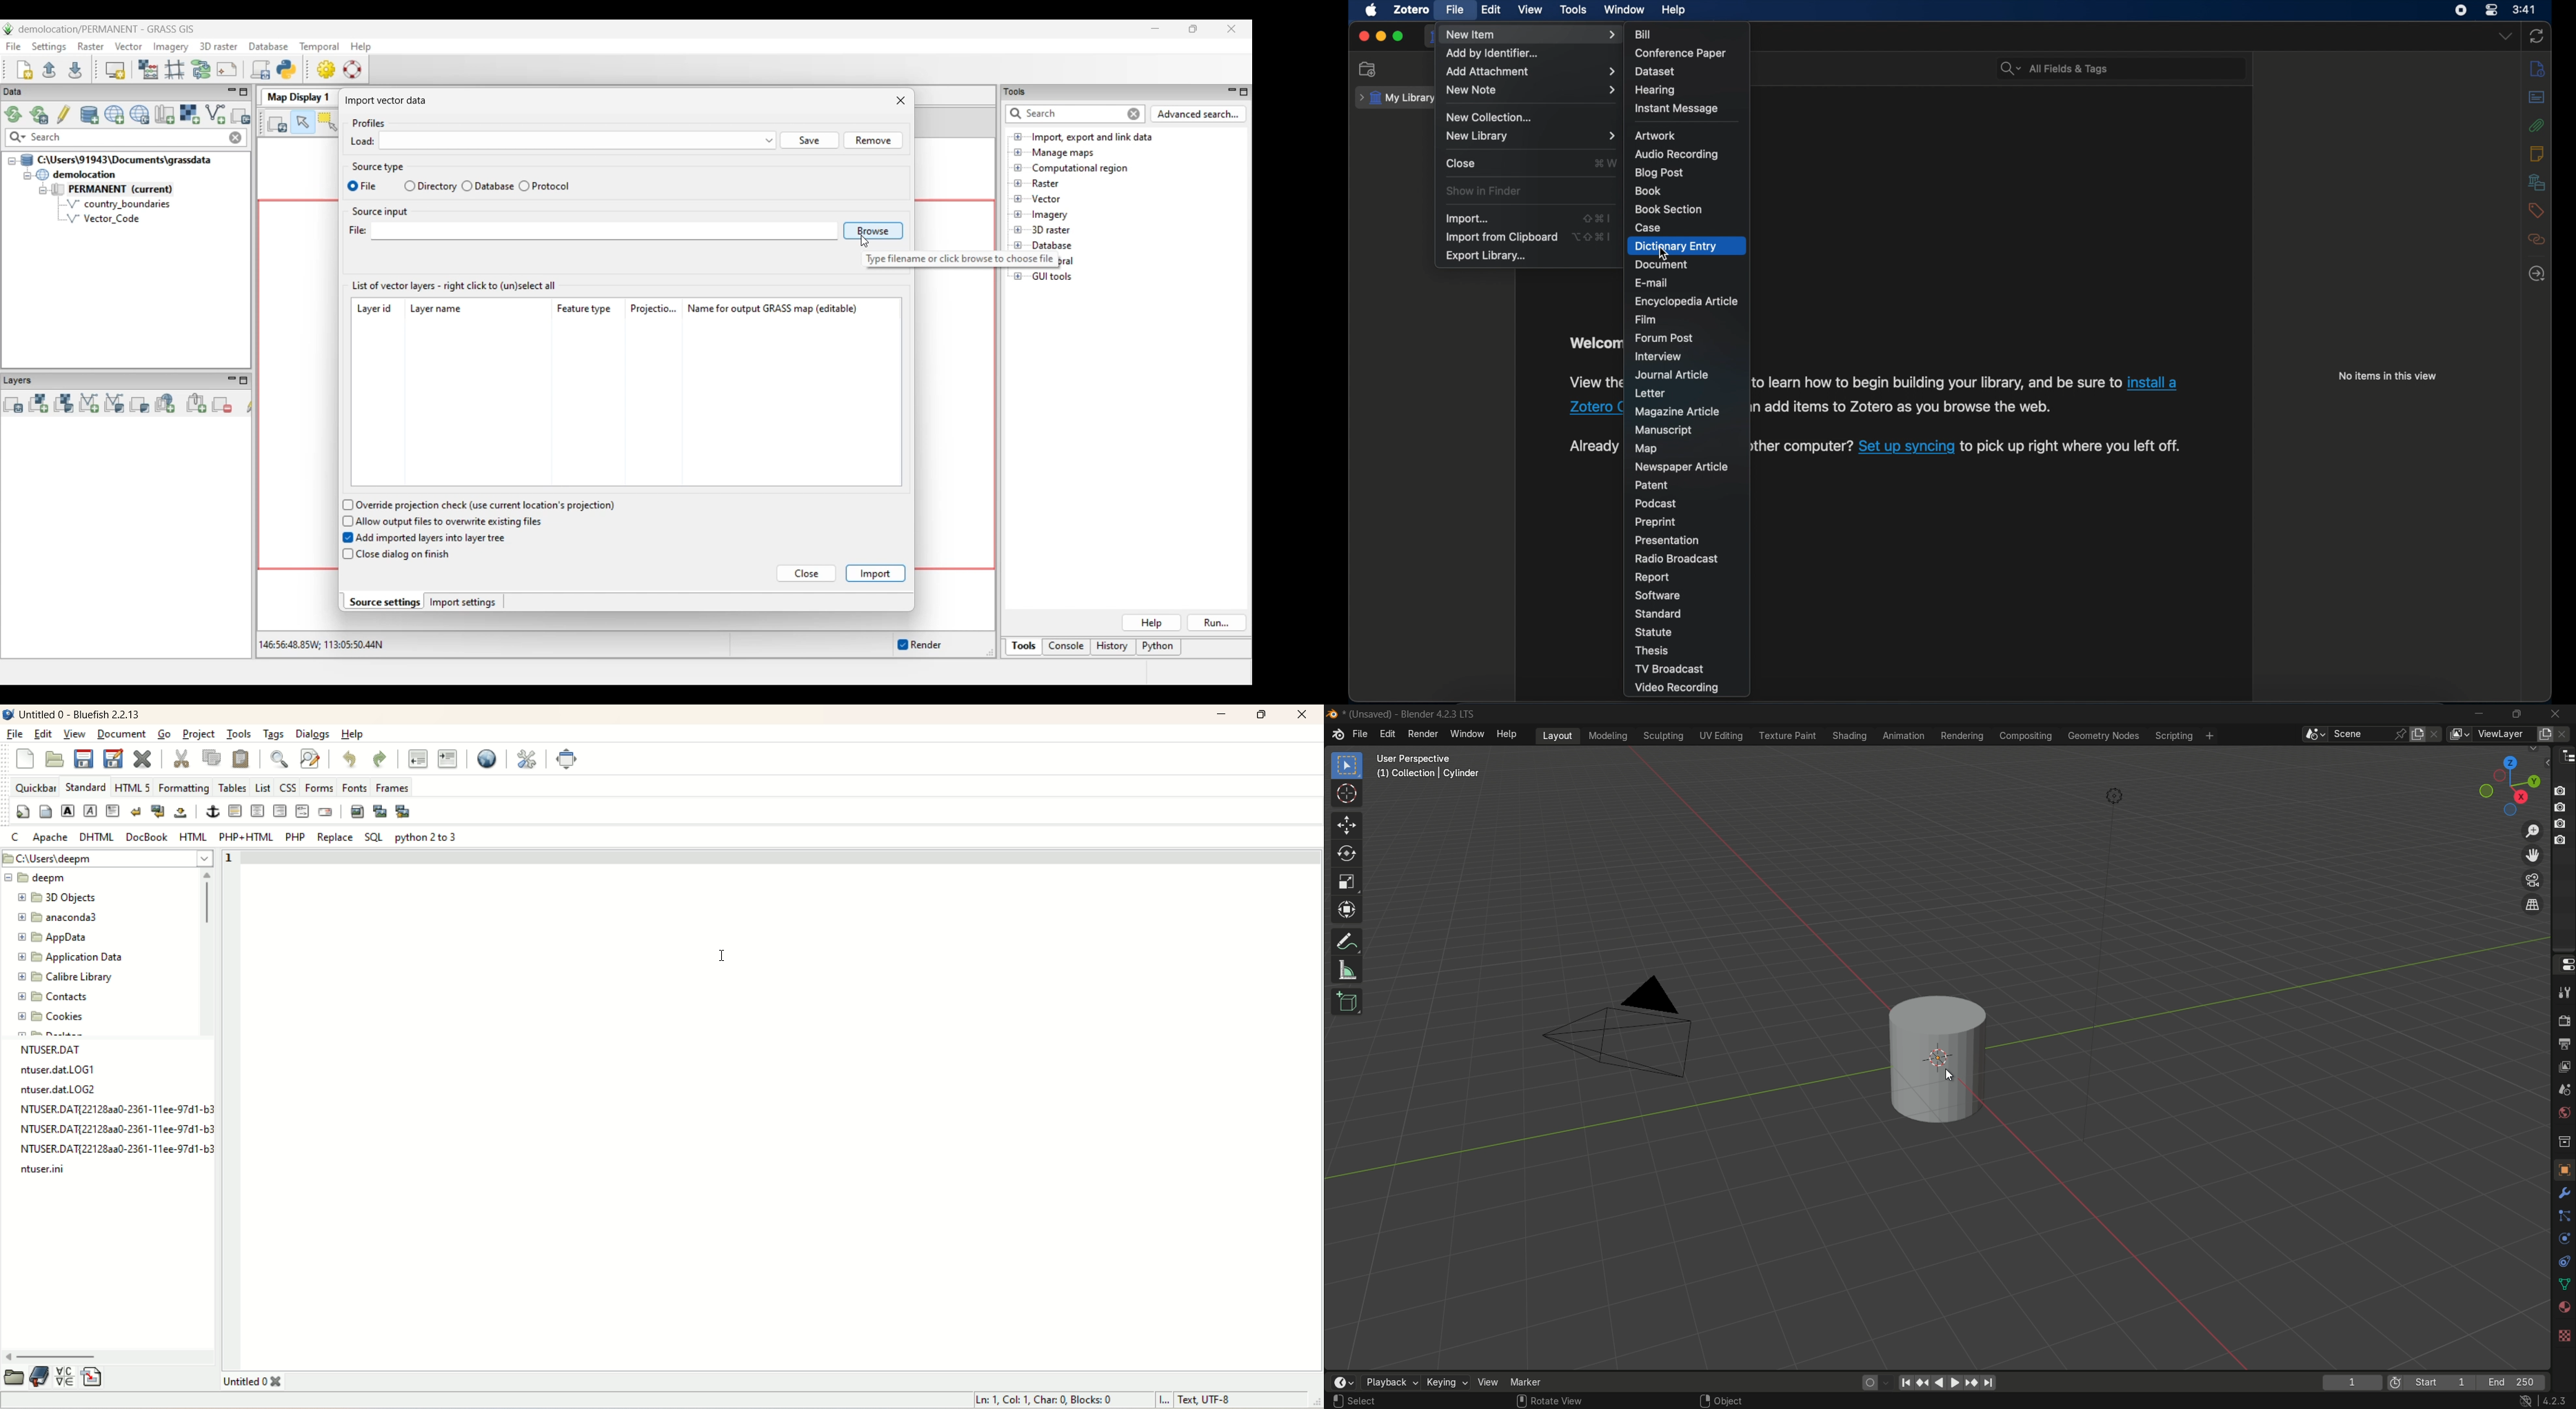  I want to click on remove view layer, so click(2566, 735).